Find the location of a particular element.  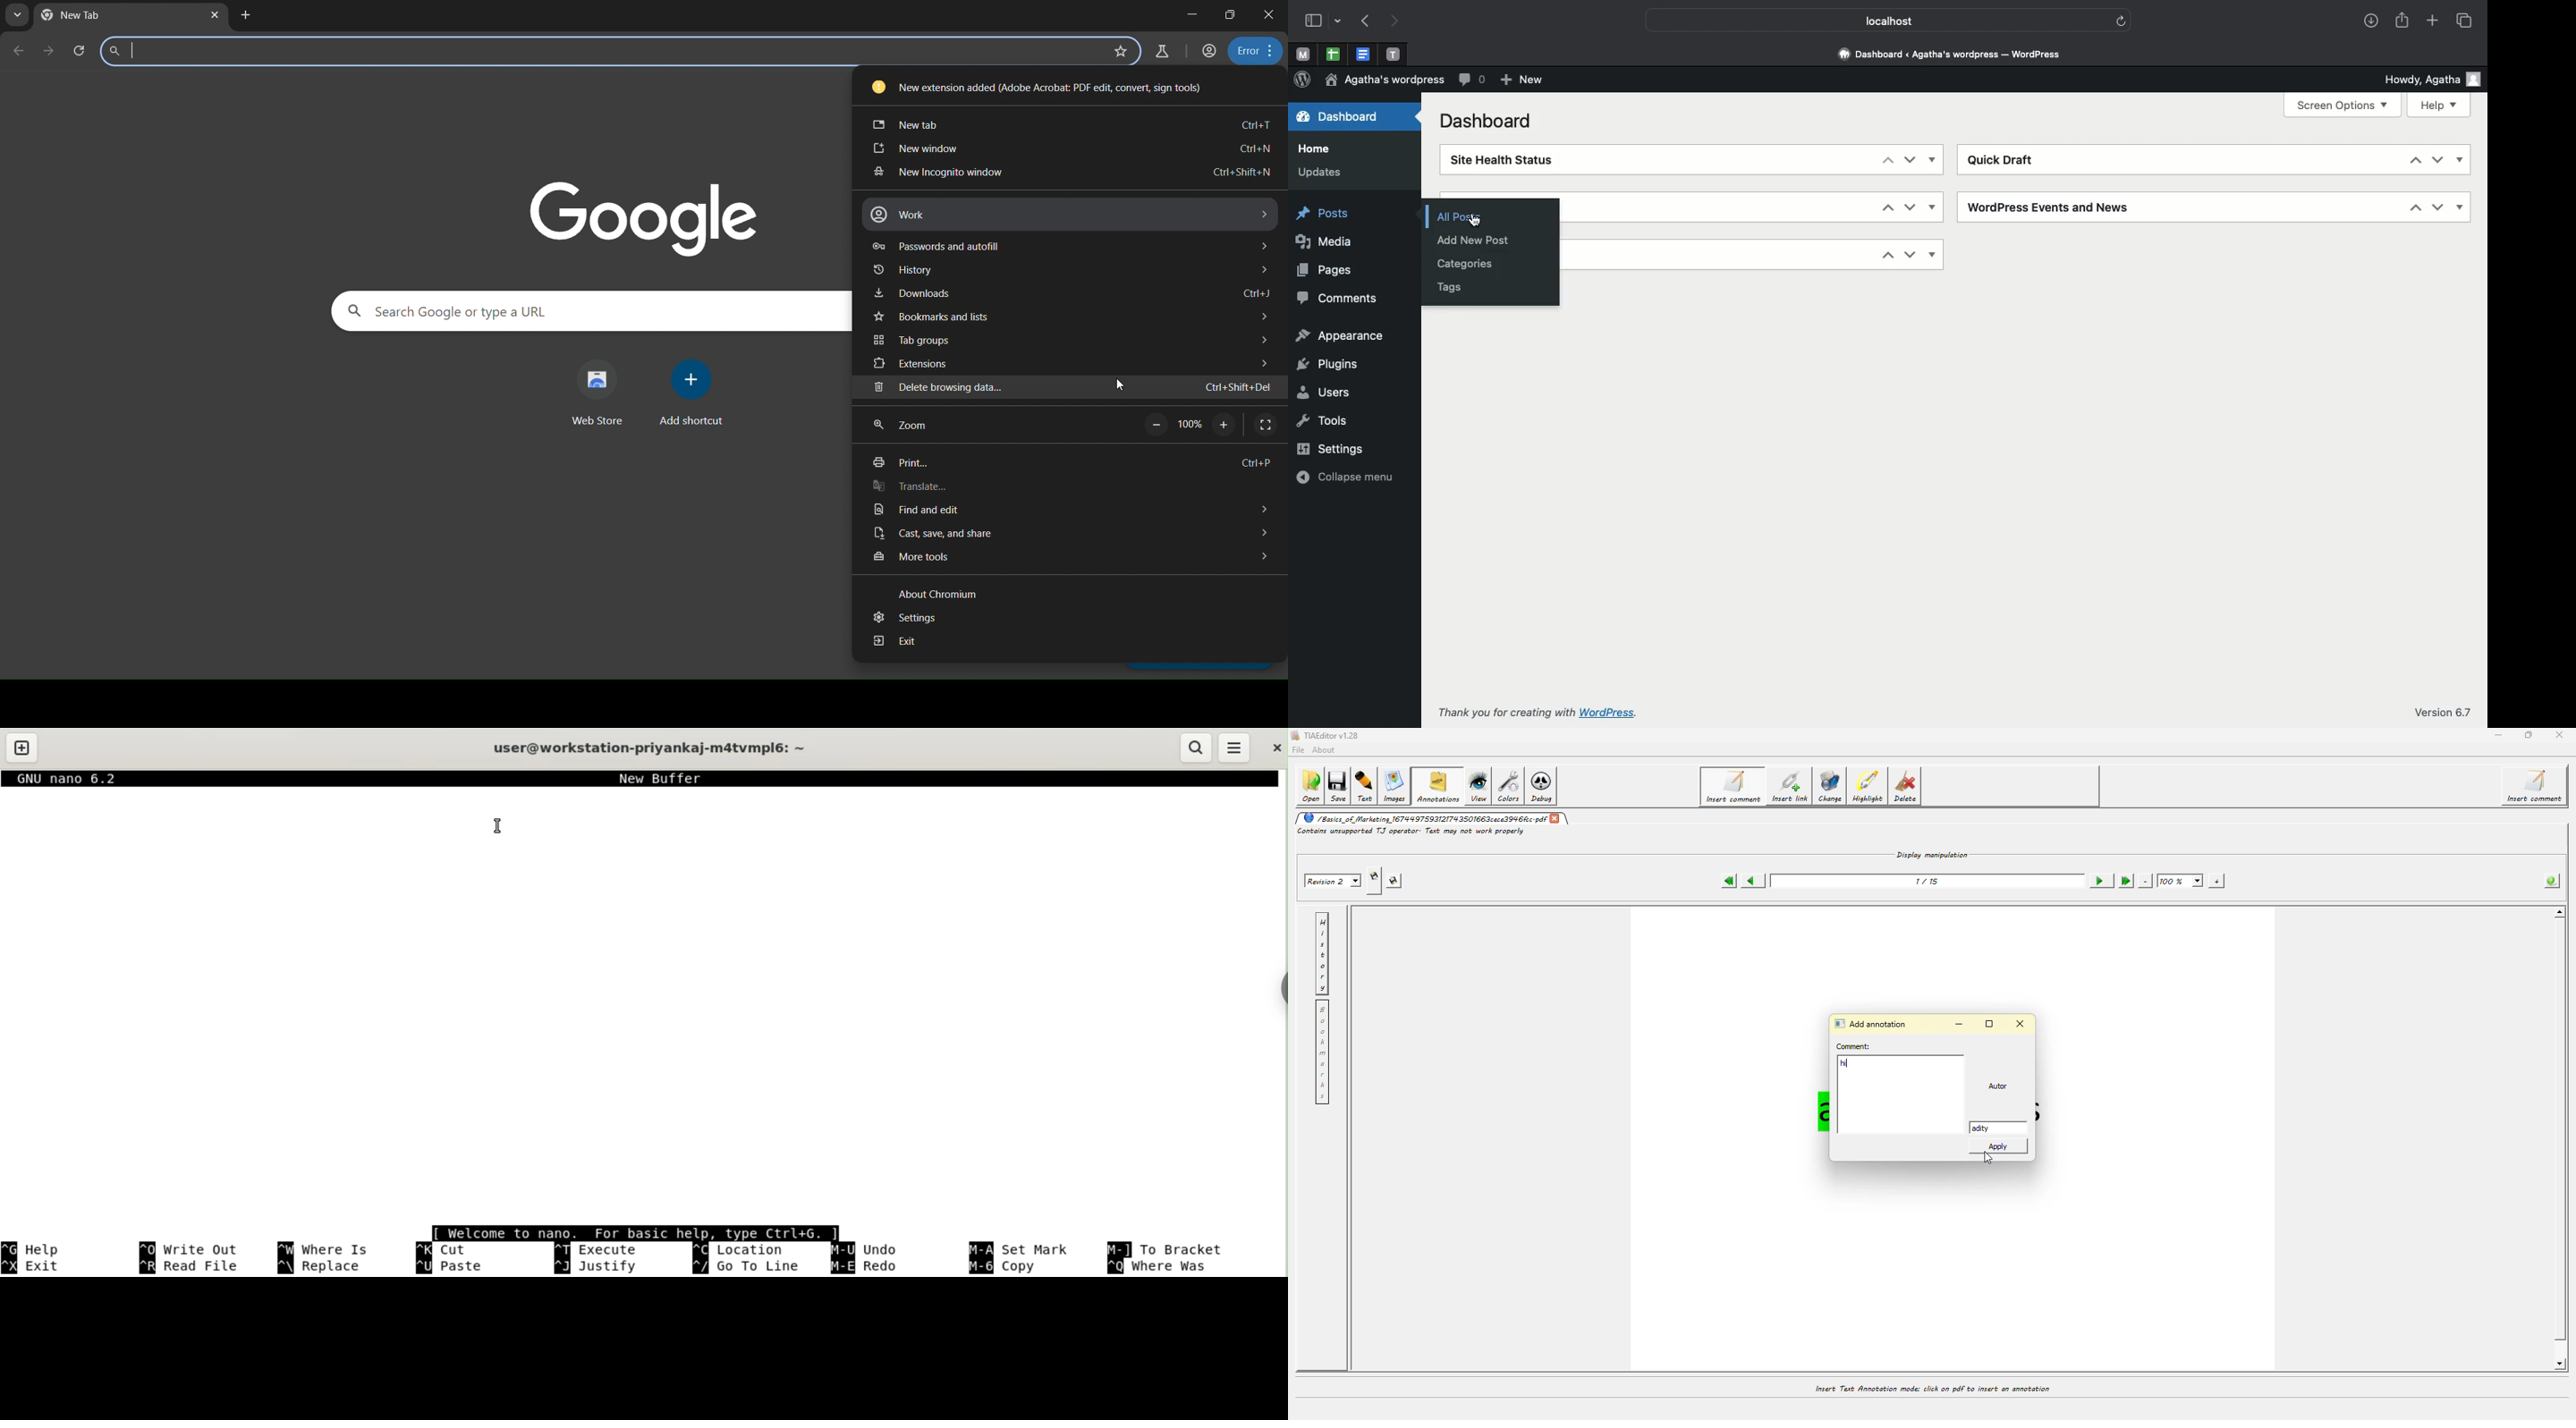

bookmark page is located at coordinates (1120, 52).